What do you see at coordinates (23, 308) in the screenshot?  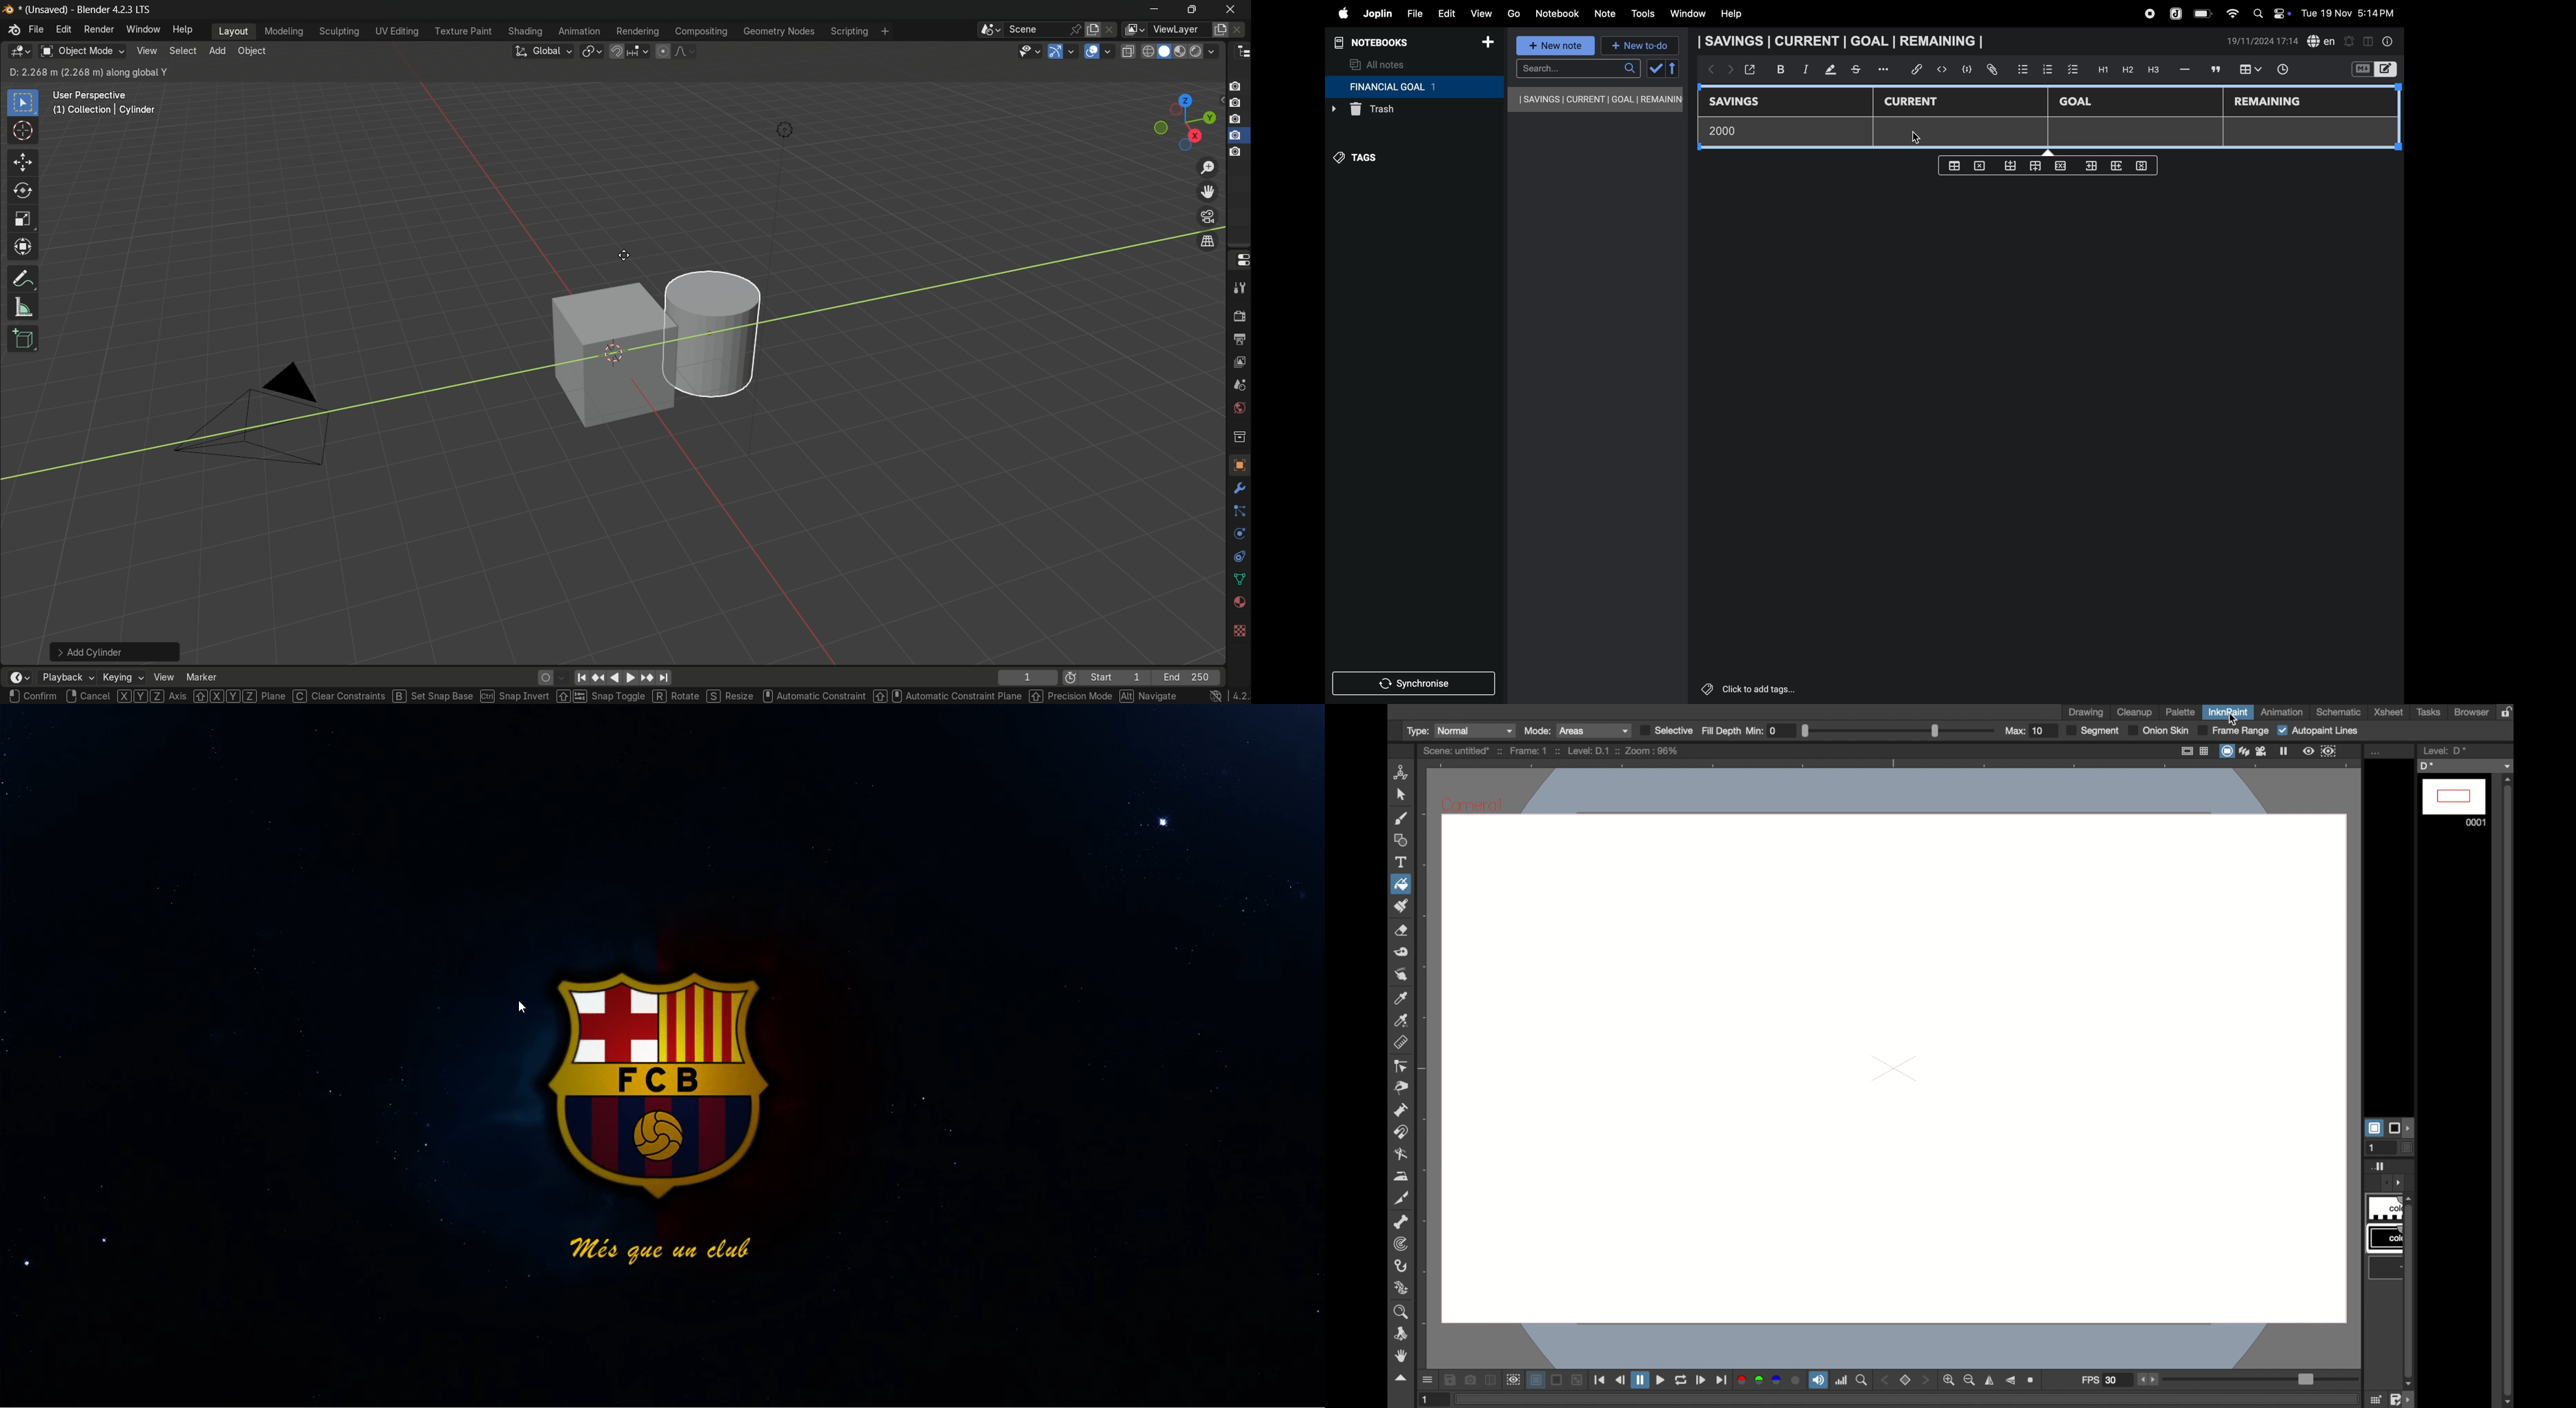 I see `measure` at bounding box center [23, 308].